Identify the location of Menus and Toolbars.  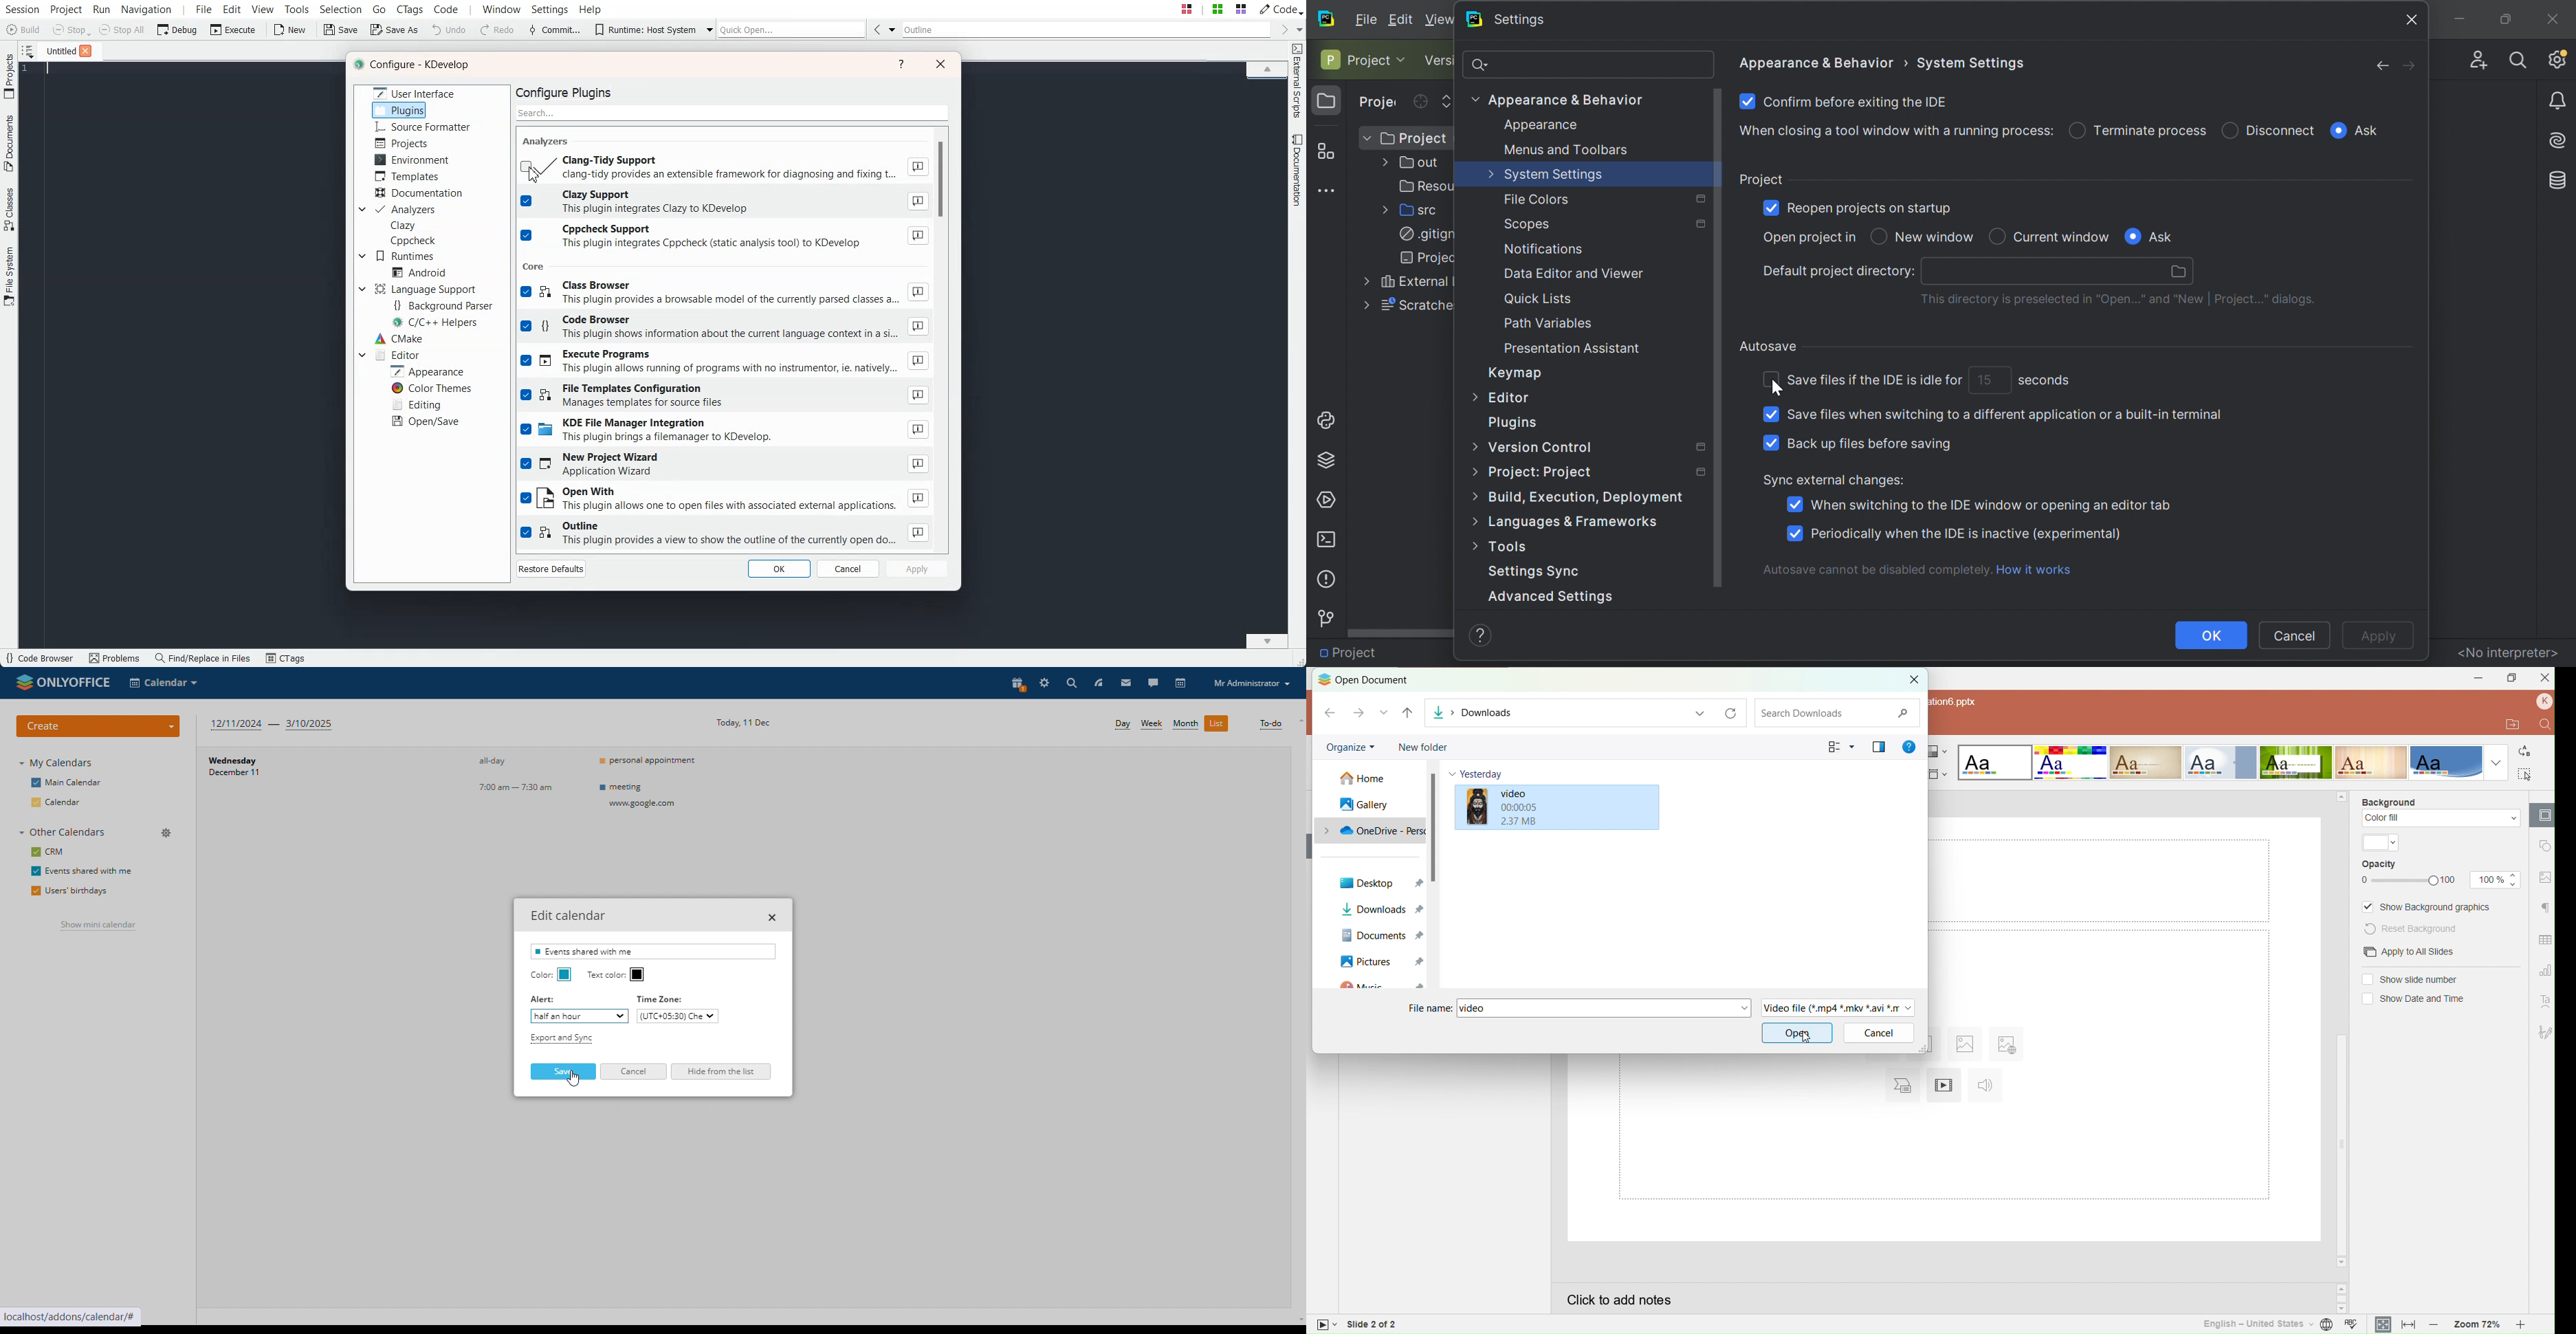
(1566, 152).